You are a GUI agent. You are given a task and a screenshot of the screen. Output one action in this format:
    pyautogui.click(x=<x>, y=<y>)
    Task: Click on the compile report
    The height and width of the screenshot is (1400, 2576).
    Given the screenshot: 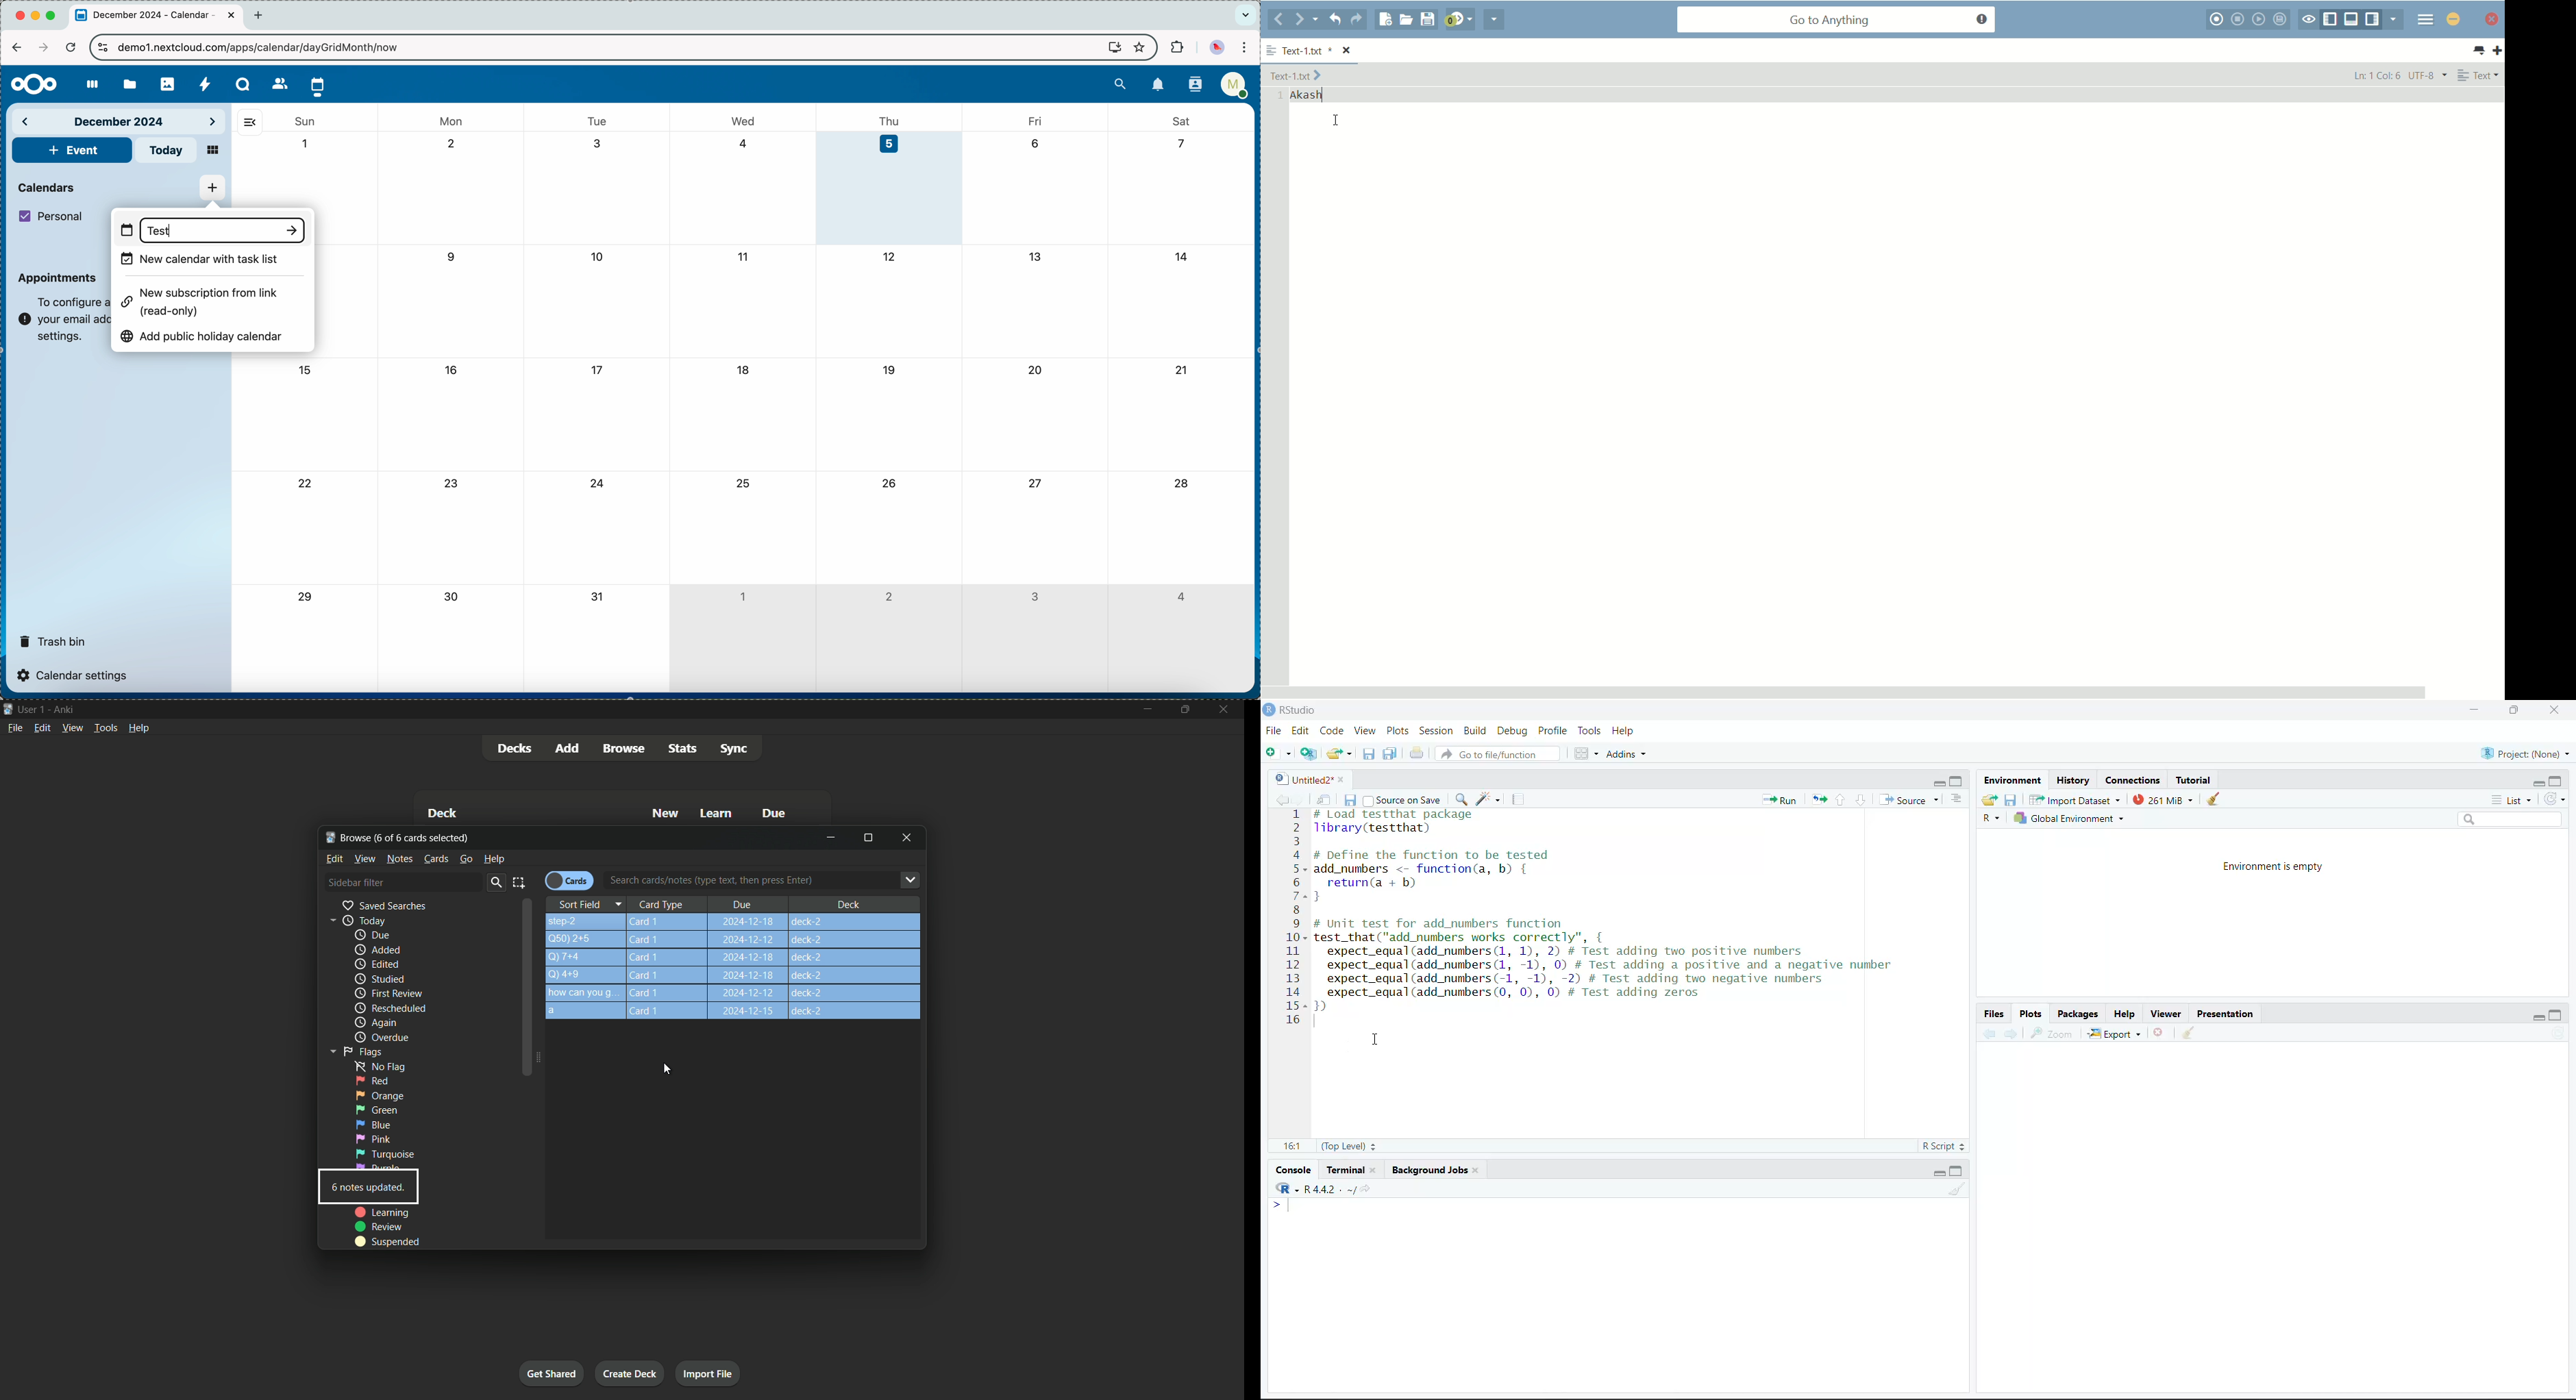 What is the action you would take?
    pyautogui.click(x=1519, y=799)
    